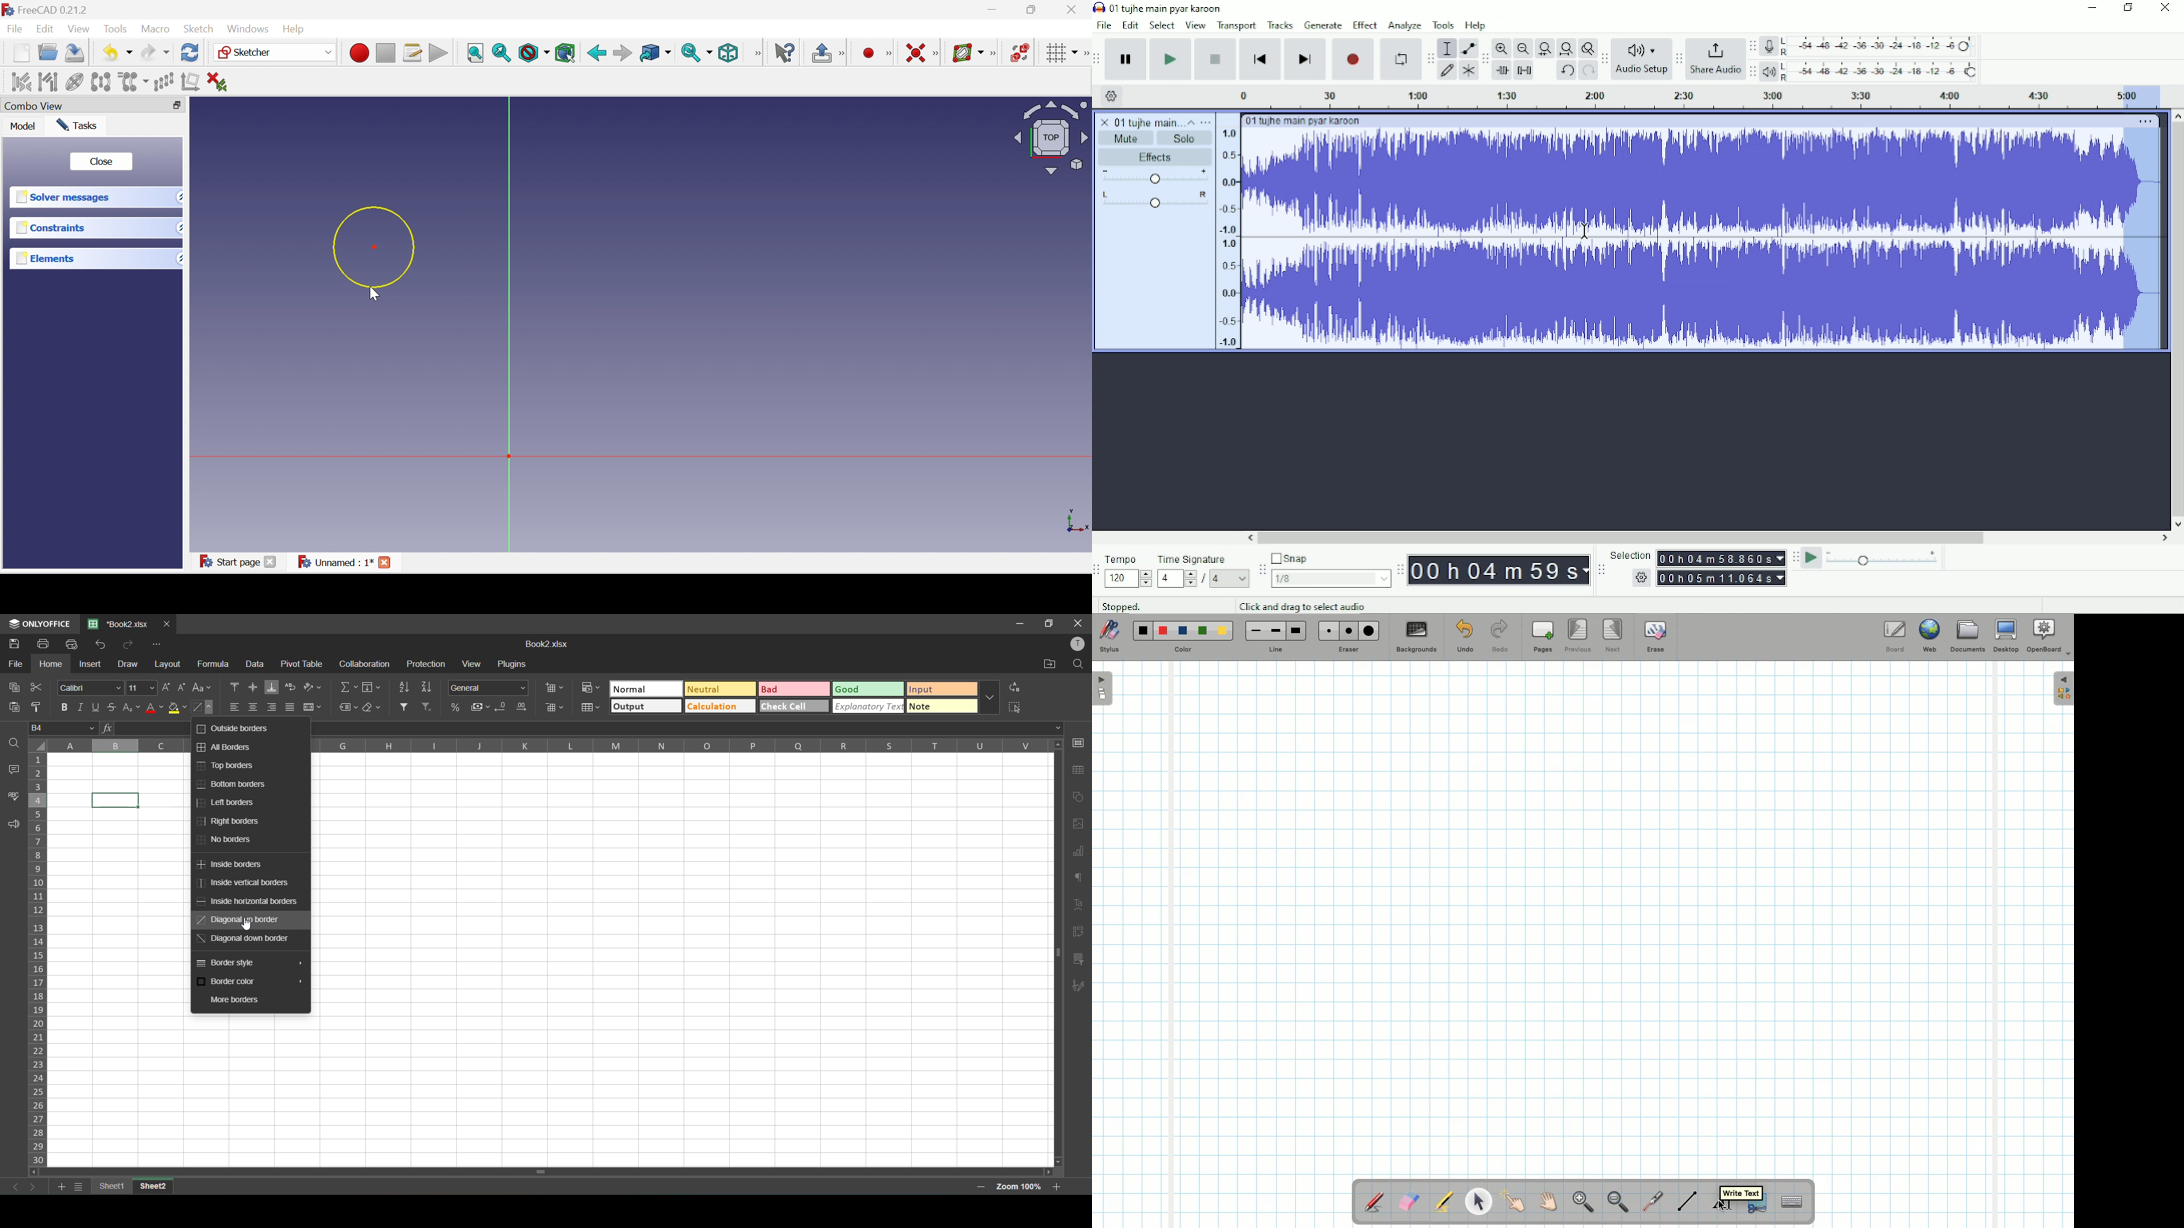 The height and width of the screenshot is (1232, 2184). Describe the element at coordinates (1155, 157) in the screenshot. I see `Effects` at that location.